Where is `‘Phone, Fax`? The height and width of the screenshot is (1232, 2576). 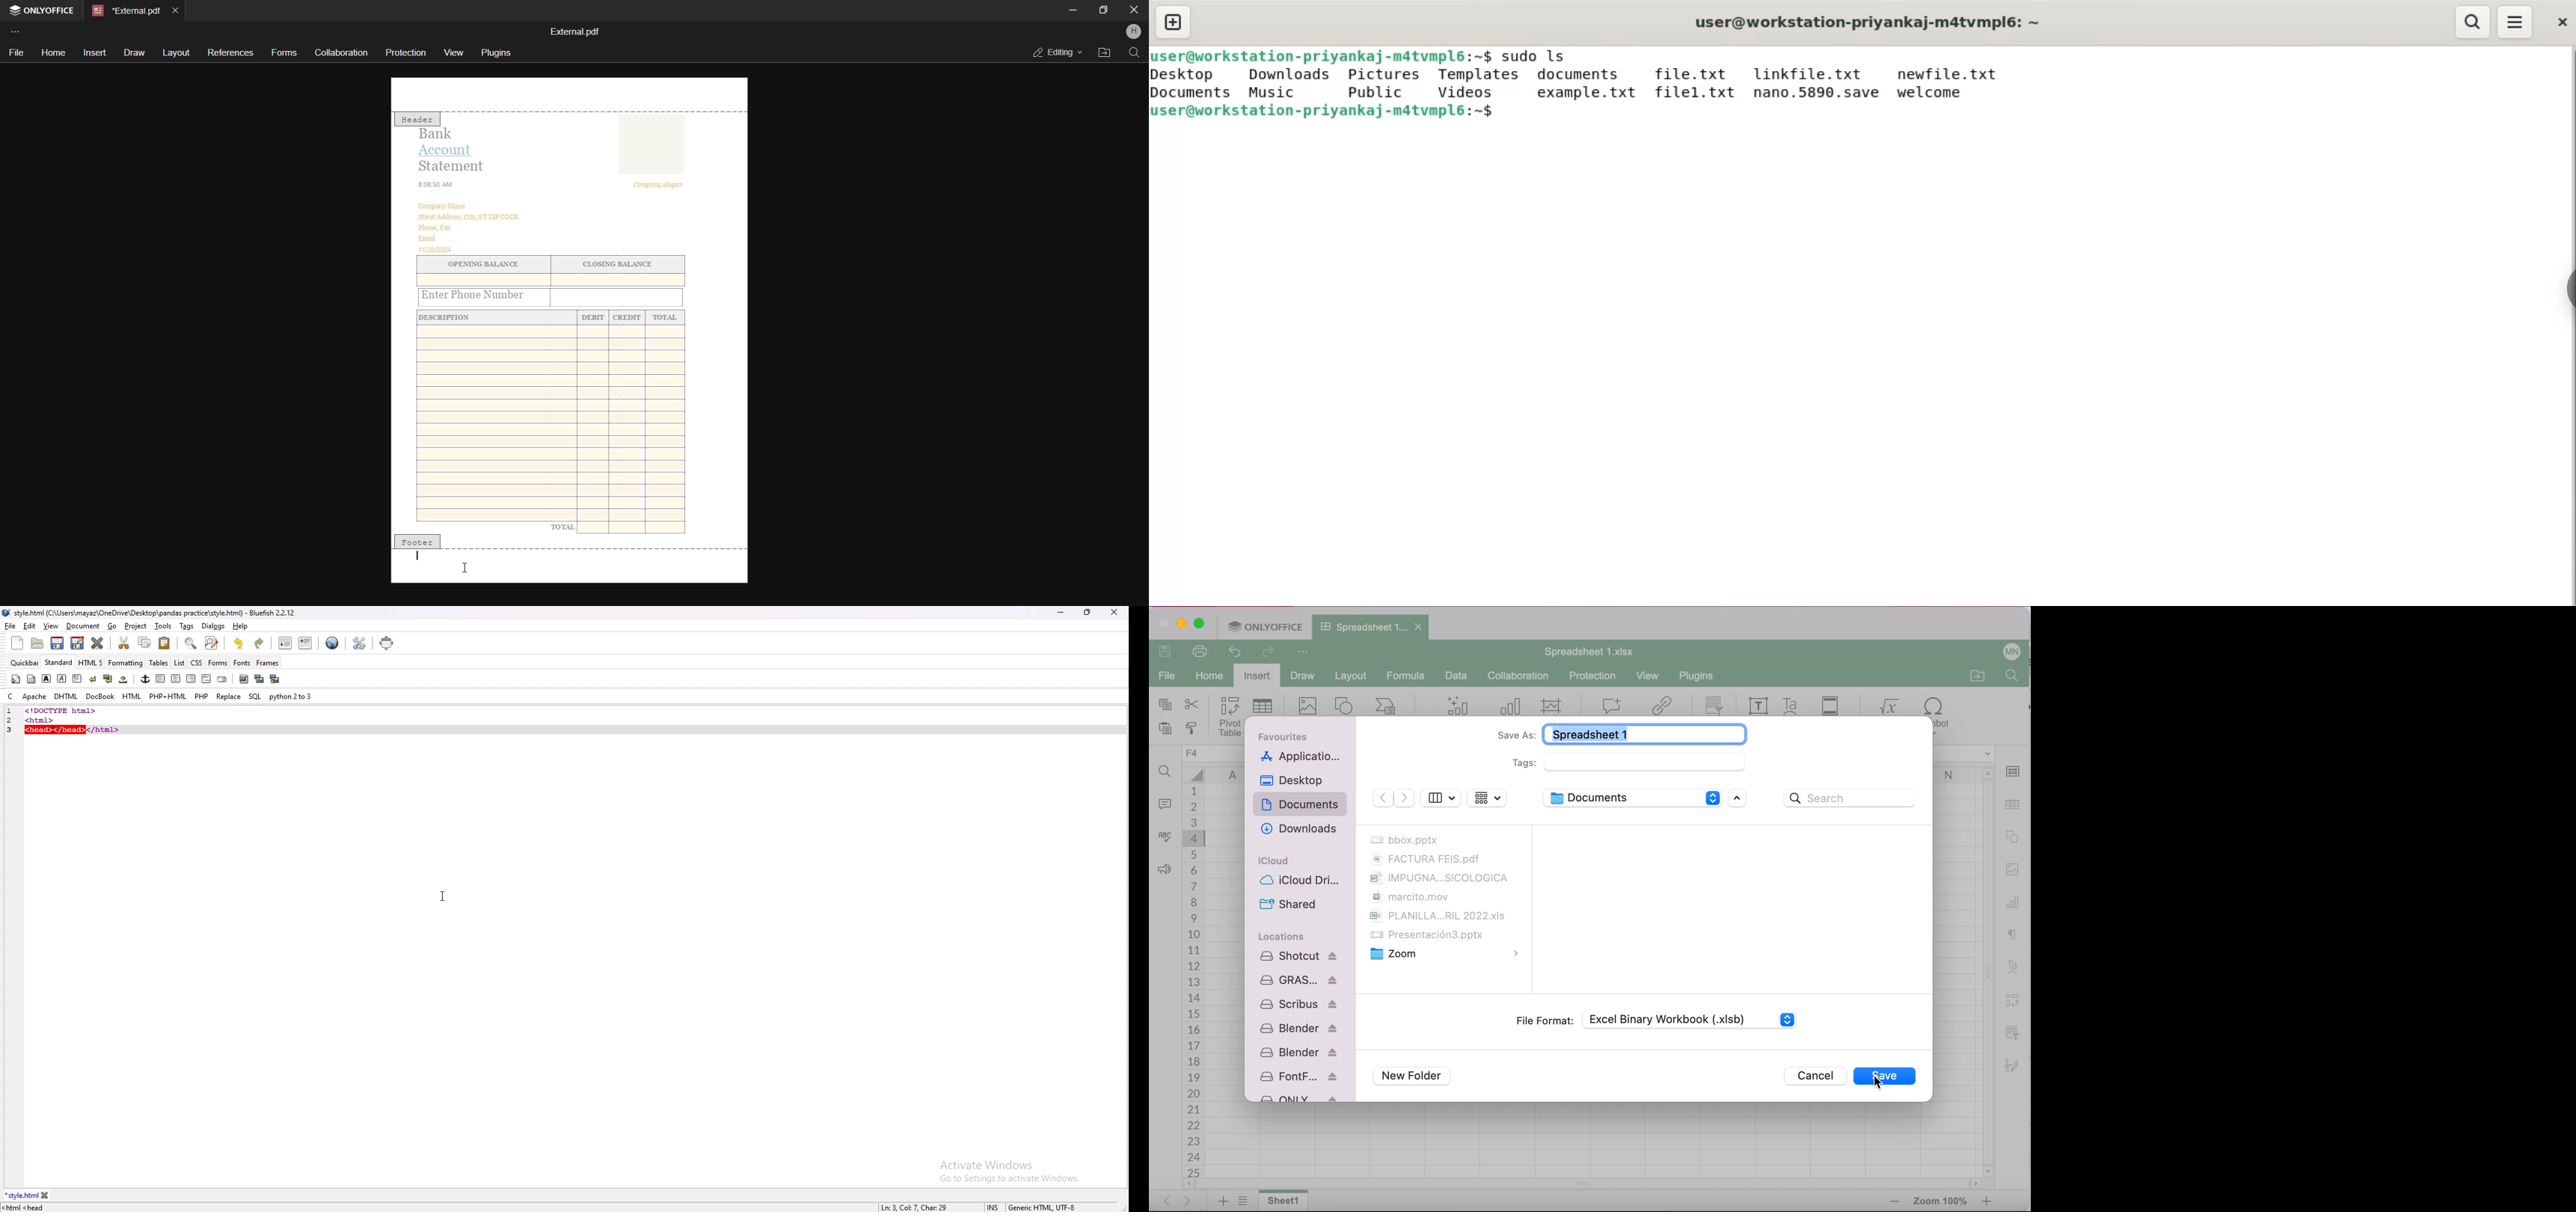 ‘Phone, Fax is located at coordinates (435, 228).